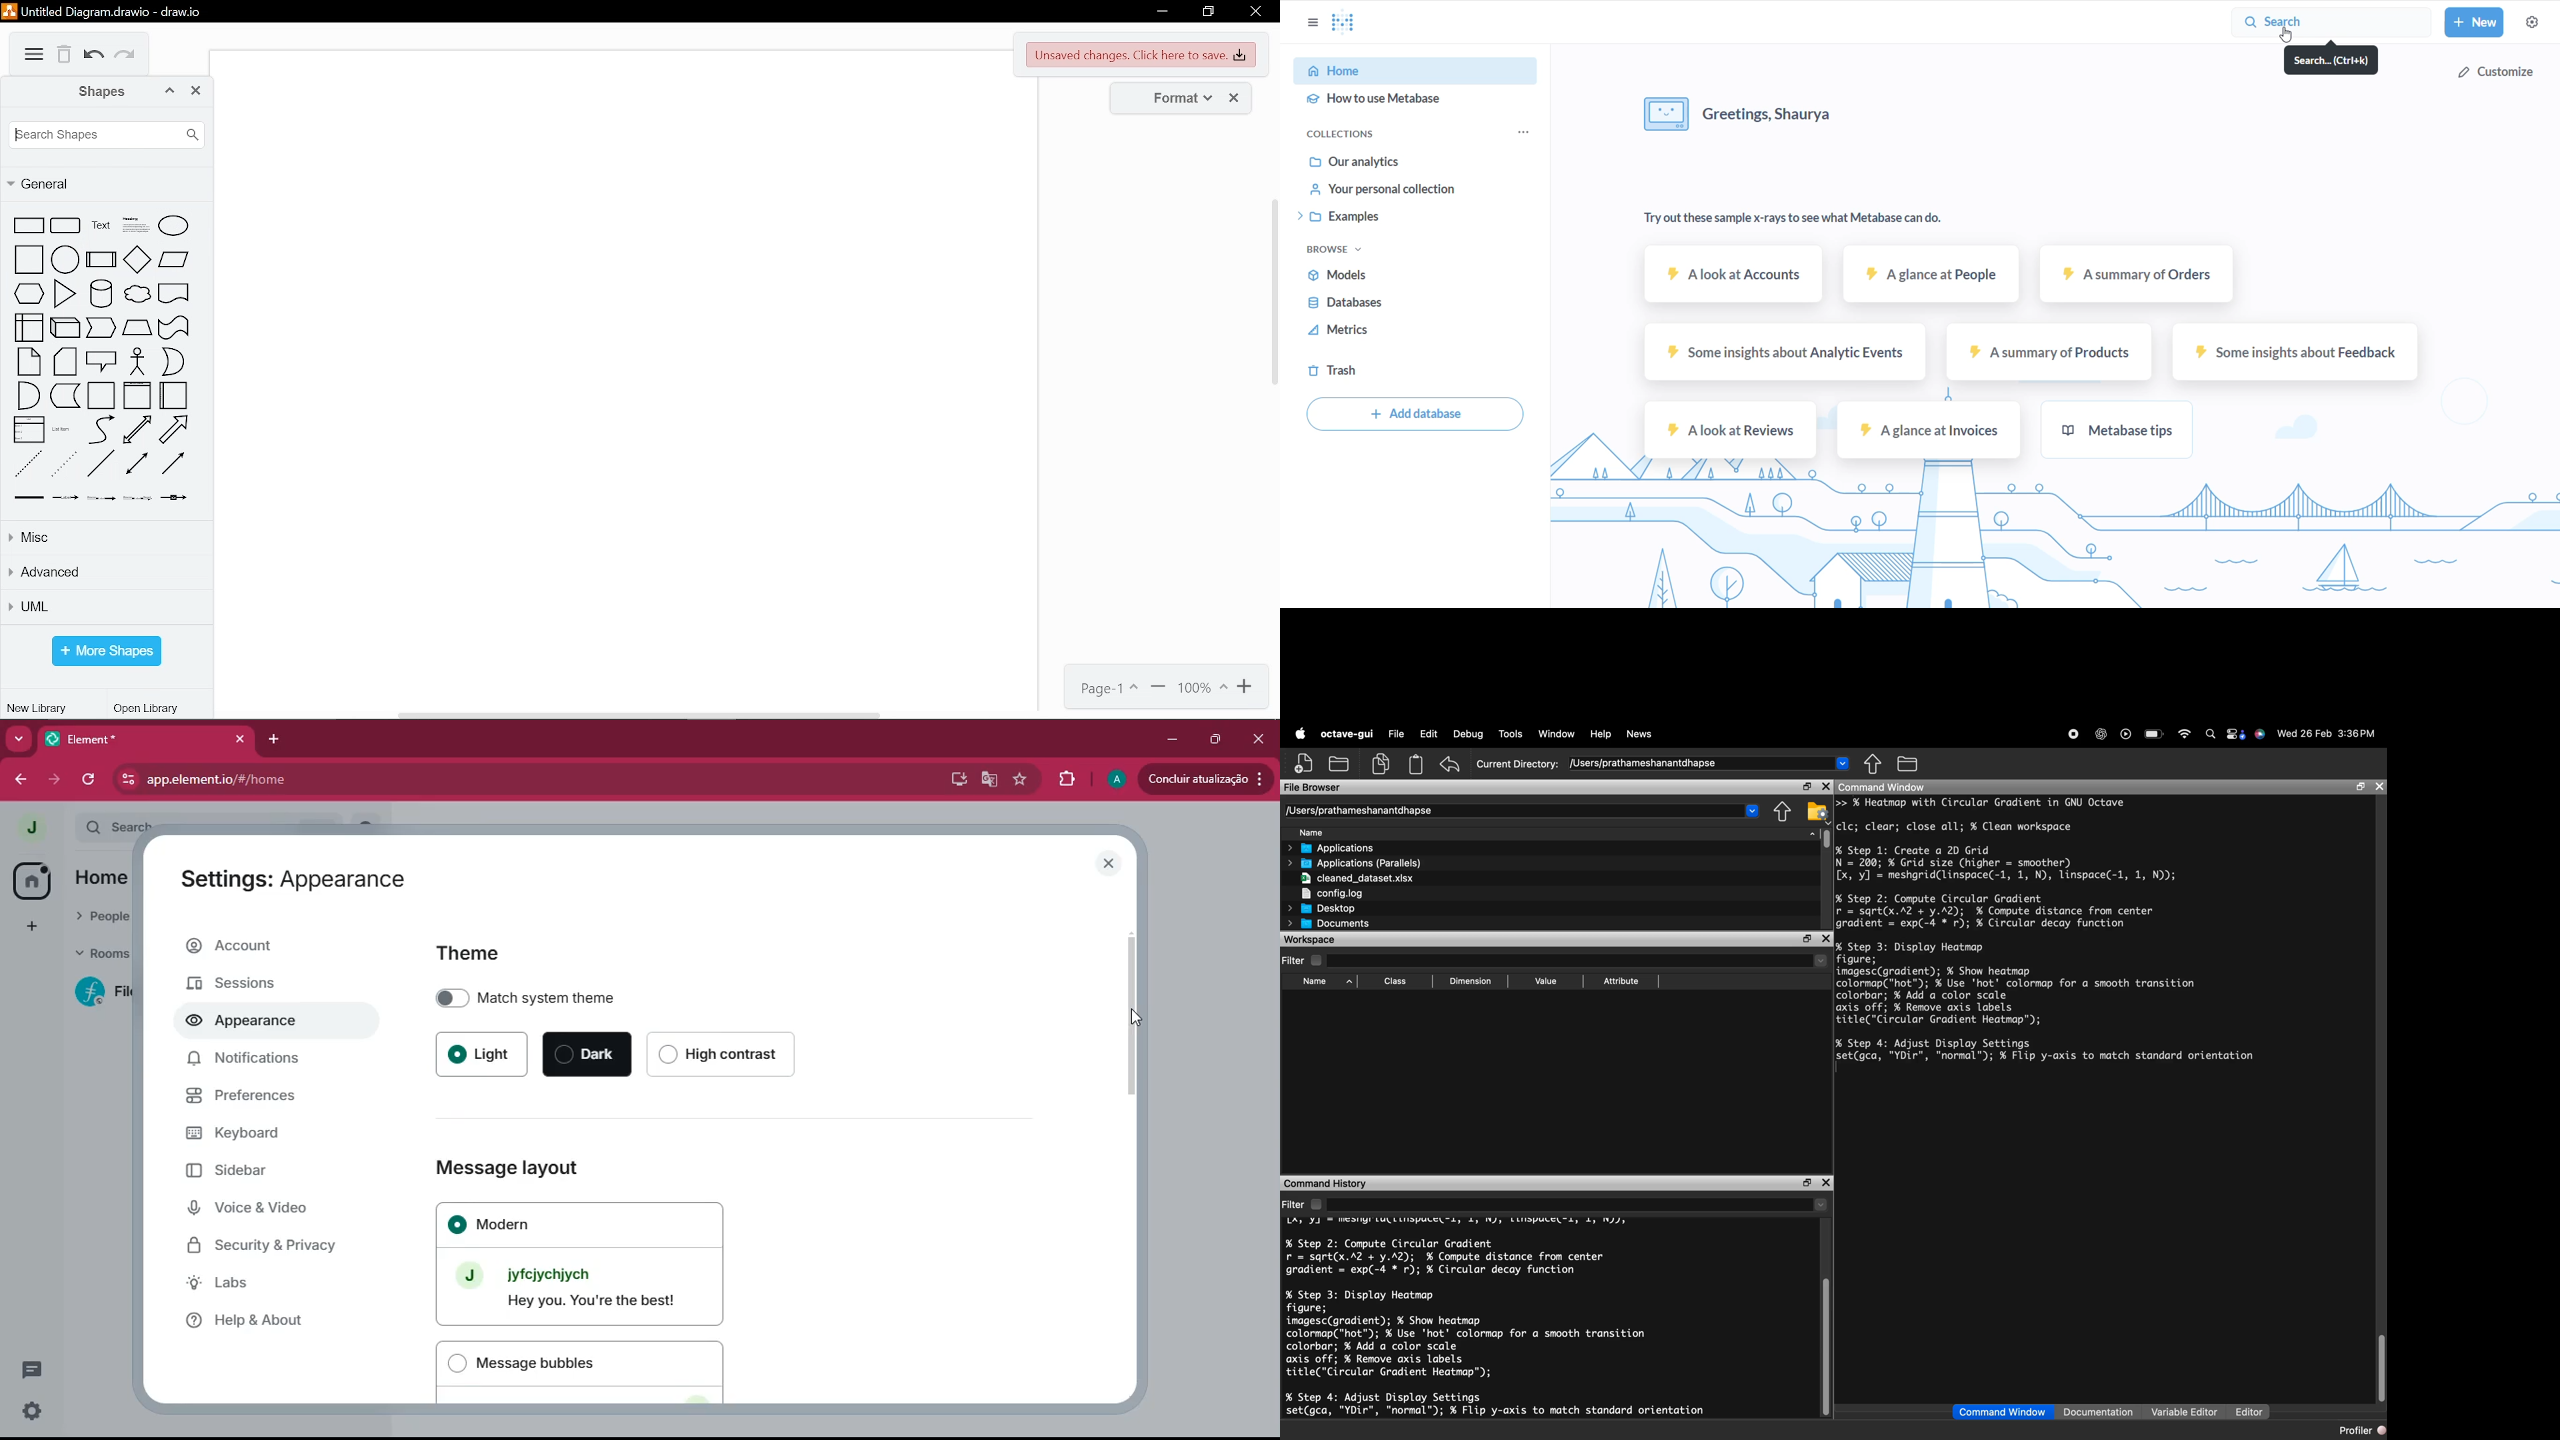 The width and height of the screenshot is (2576, 1456). What do you see at coordinates (30, 1373) in the screenshot?
I see `message` at bounding box center [30, 1373].